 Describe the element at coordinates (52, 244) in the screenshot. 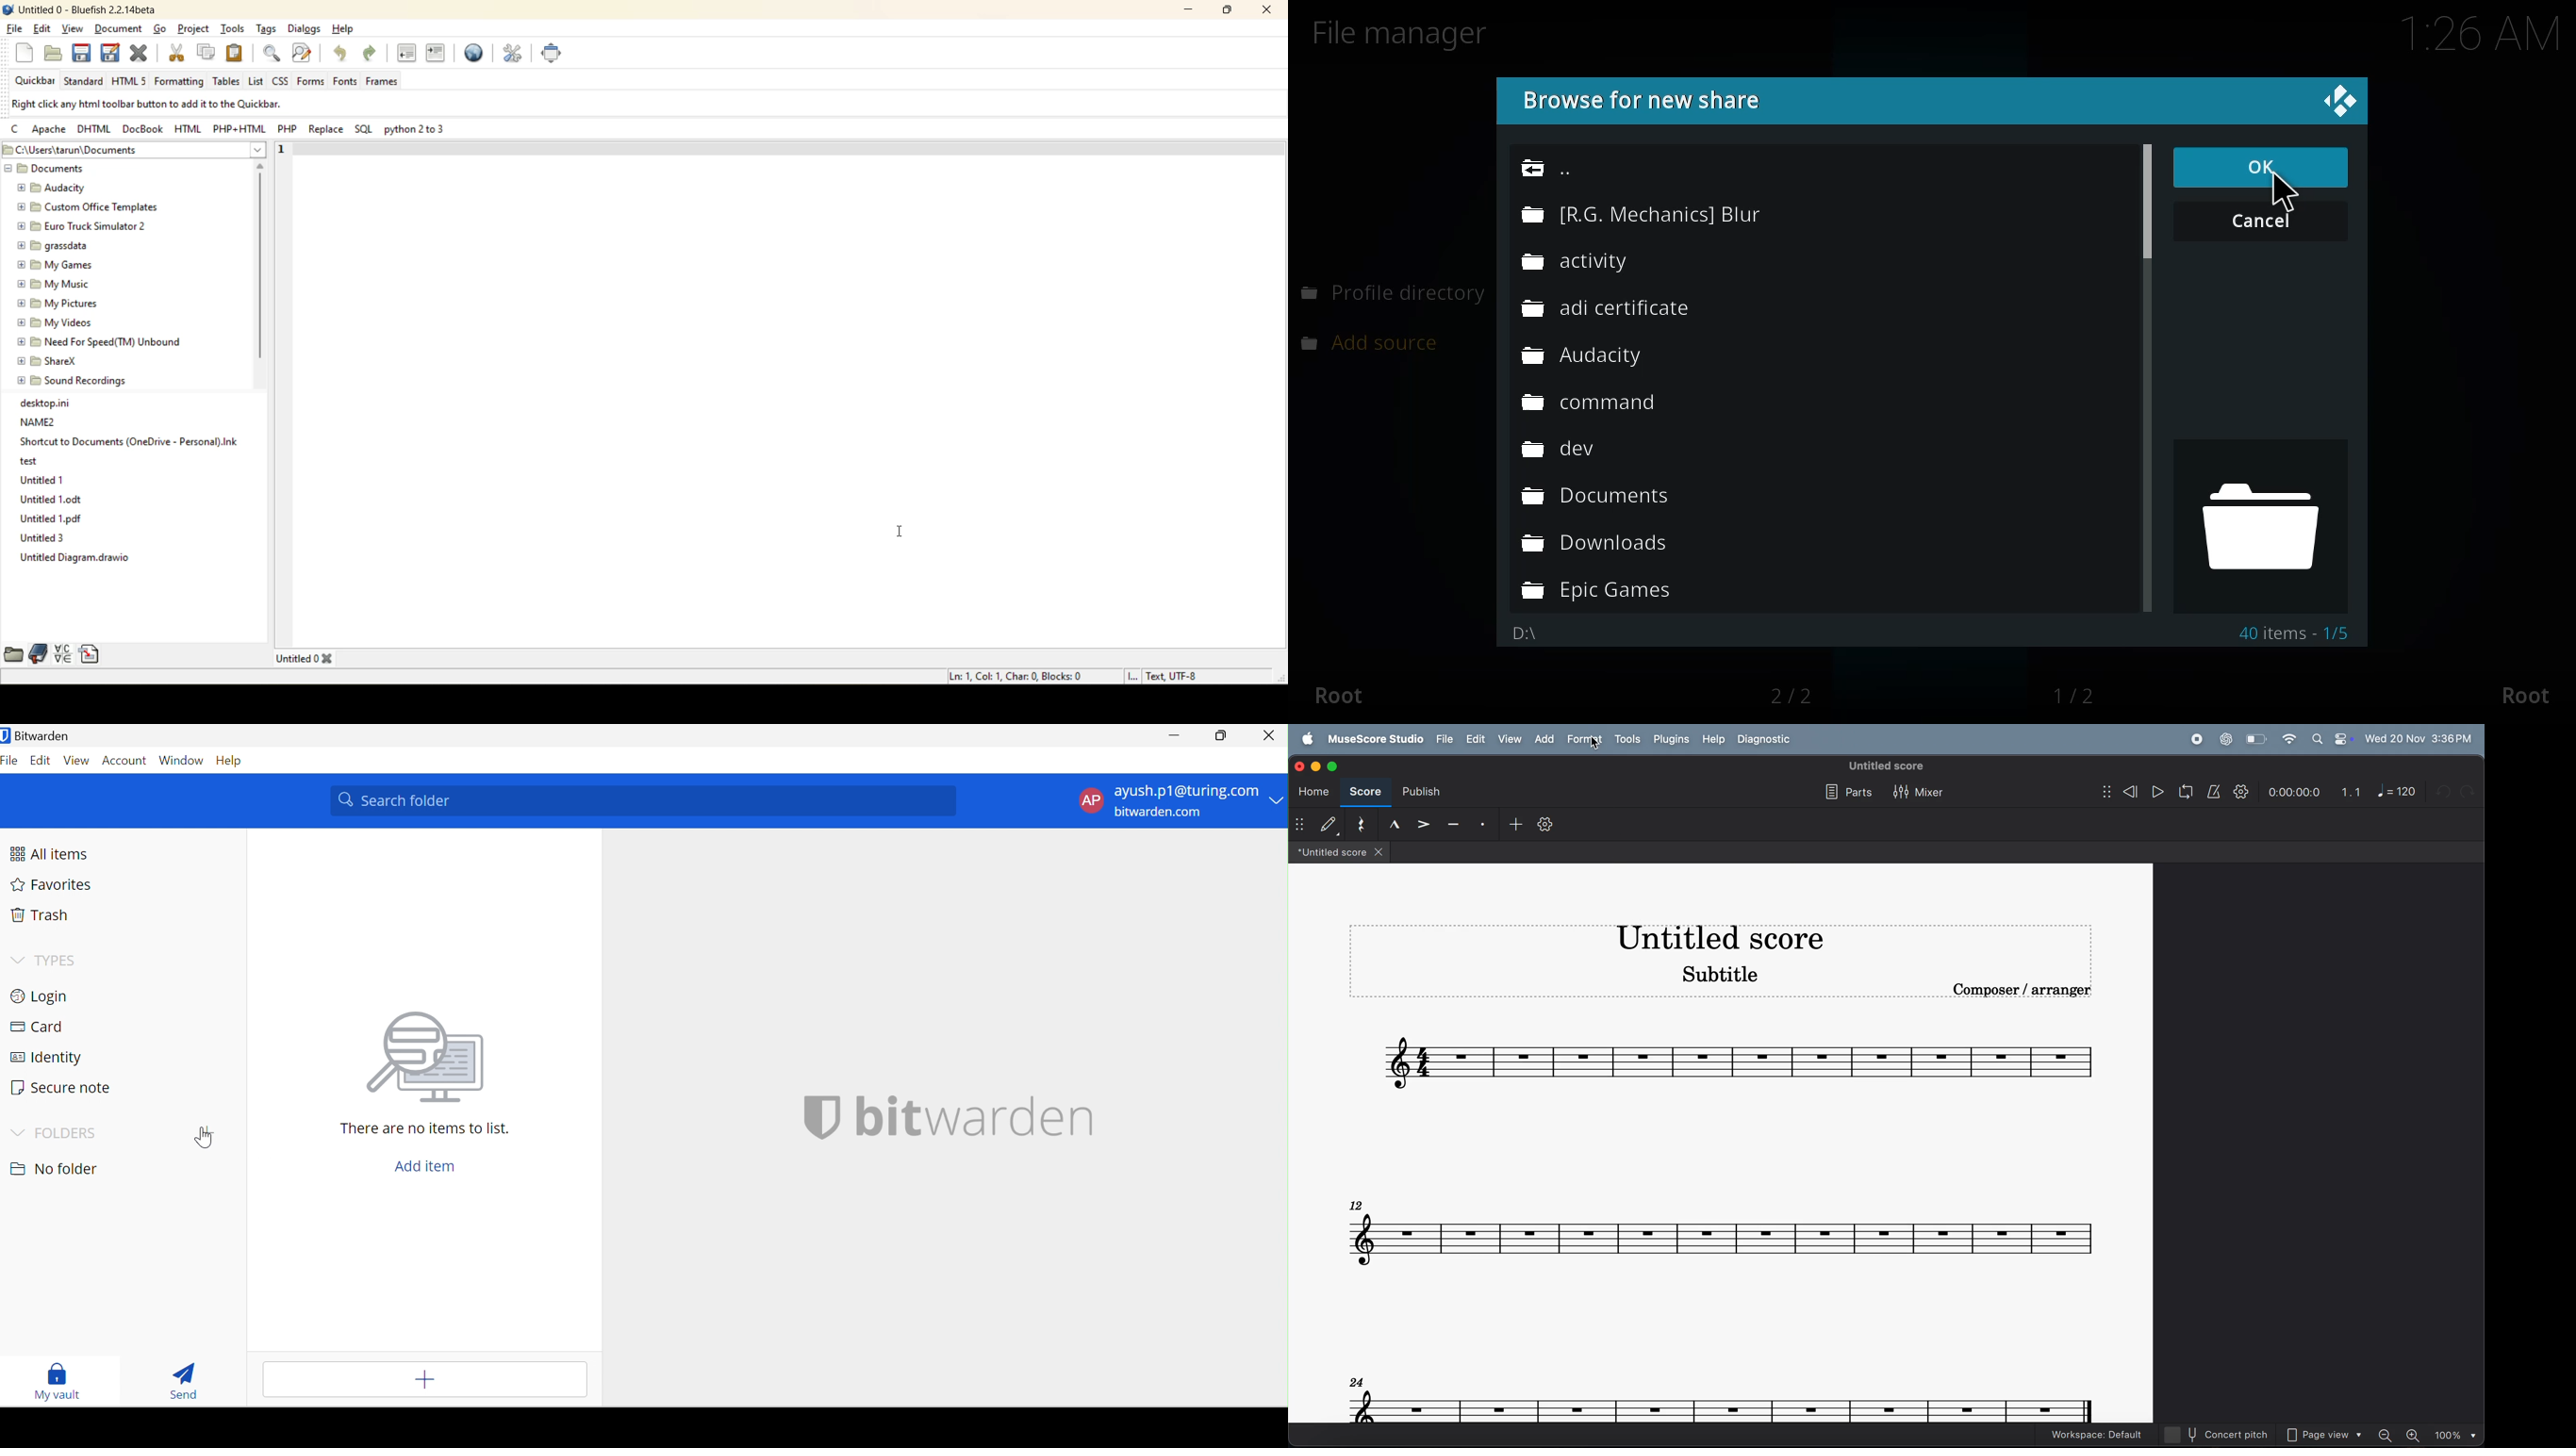

I see `@ PB grassdata` at that location.